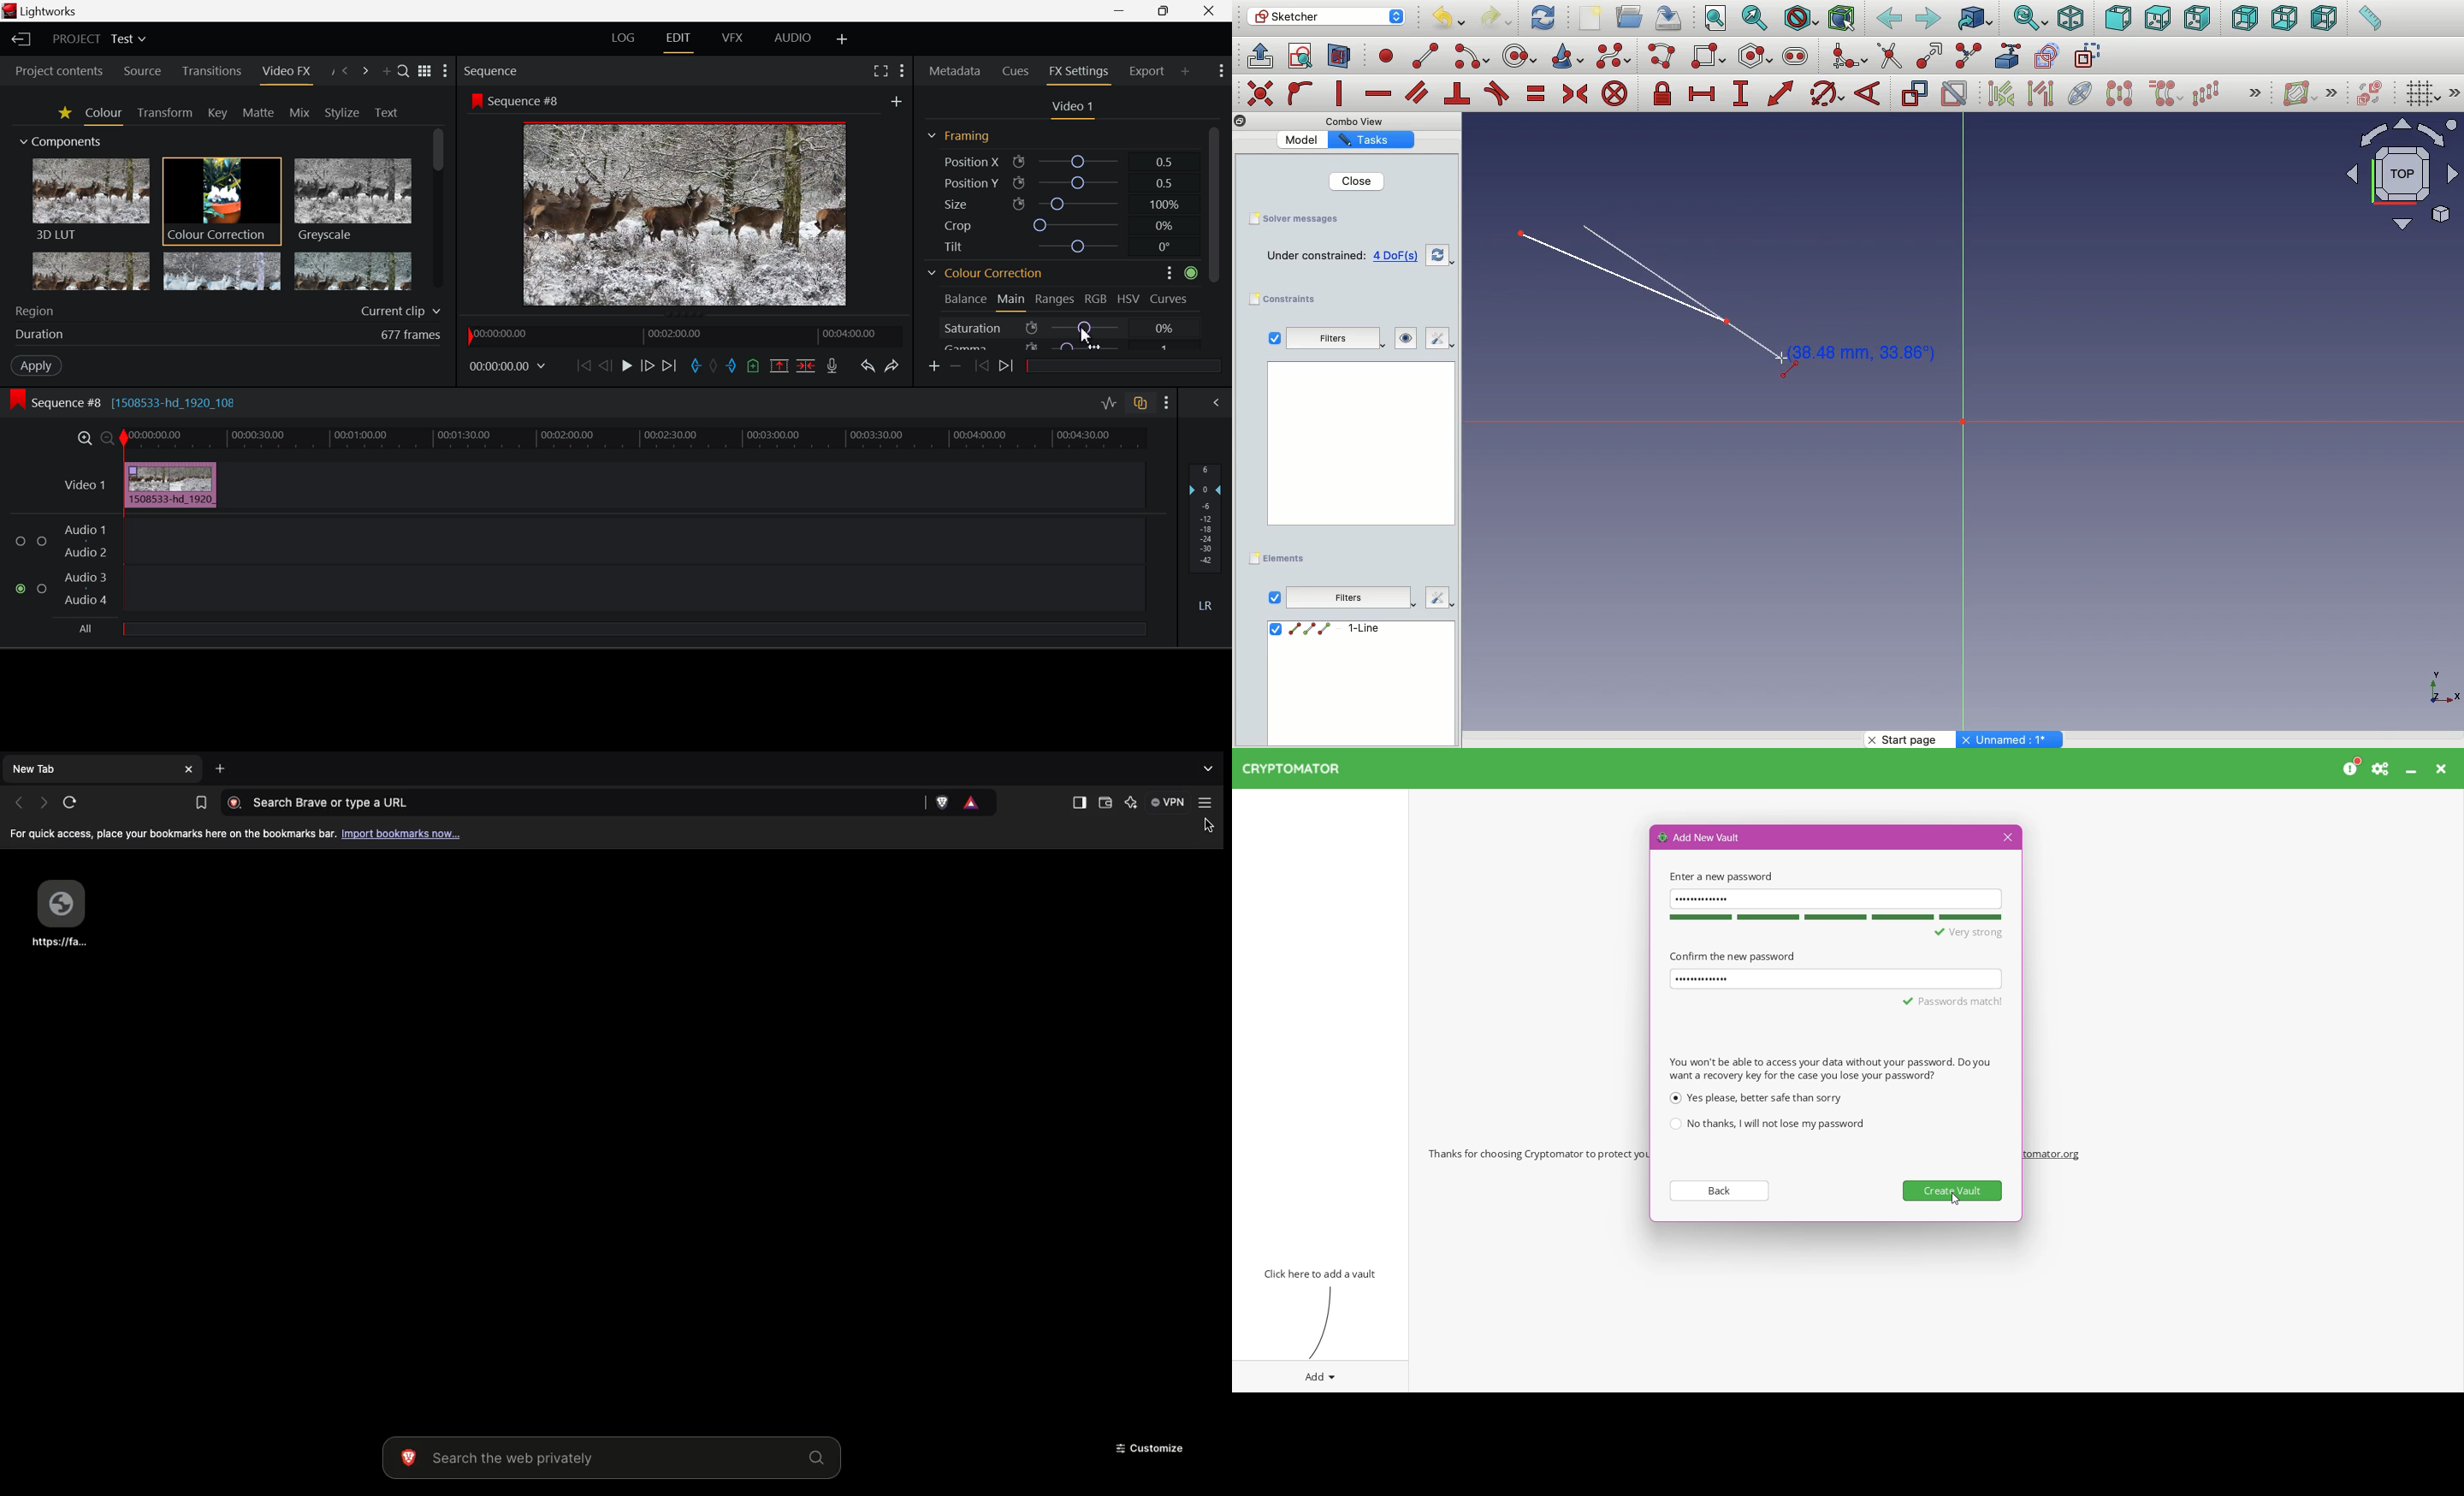 This screenshot has width=2464, height=1512. Describe the element at coordinates (2118, 18) in the screenshot. I see `Front` at that location.